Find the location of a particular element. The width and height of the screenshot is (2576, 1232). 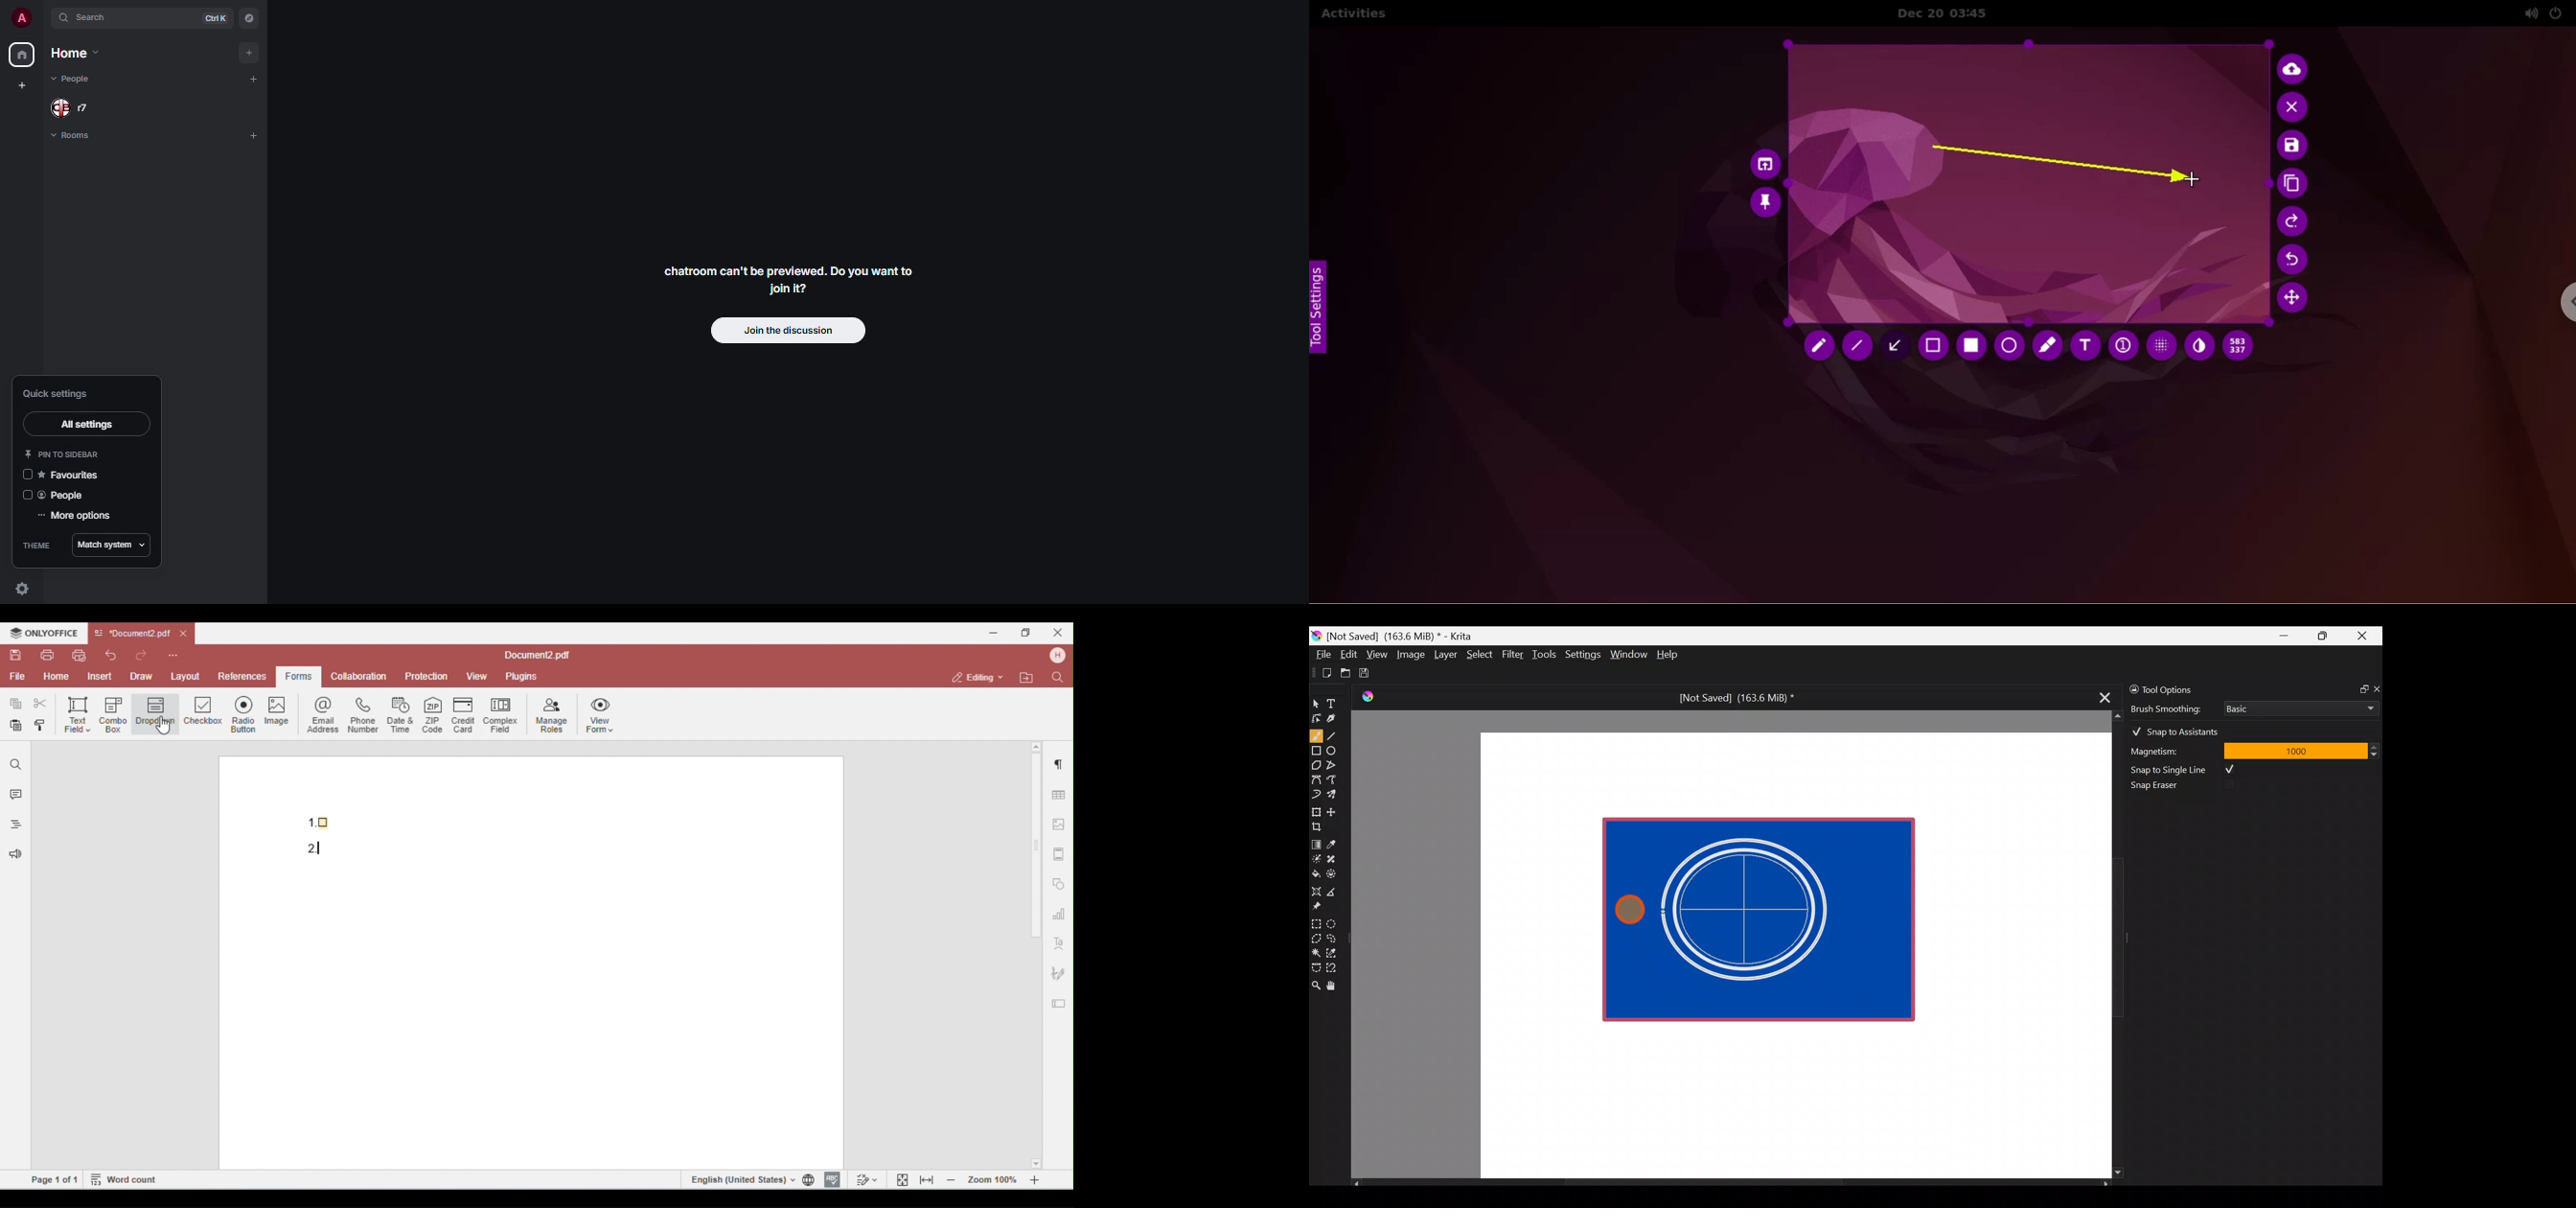

text is located at coordinates (2086, 348).